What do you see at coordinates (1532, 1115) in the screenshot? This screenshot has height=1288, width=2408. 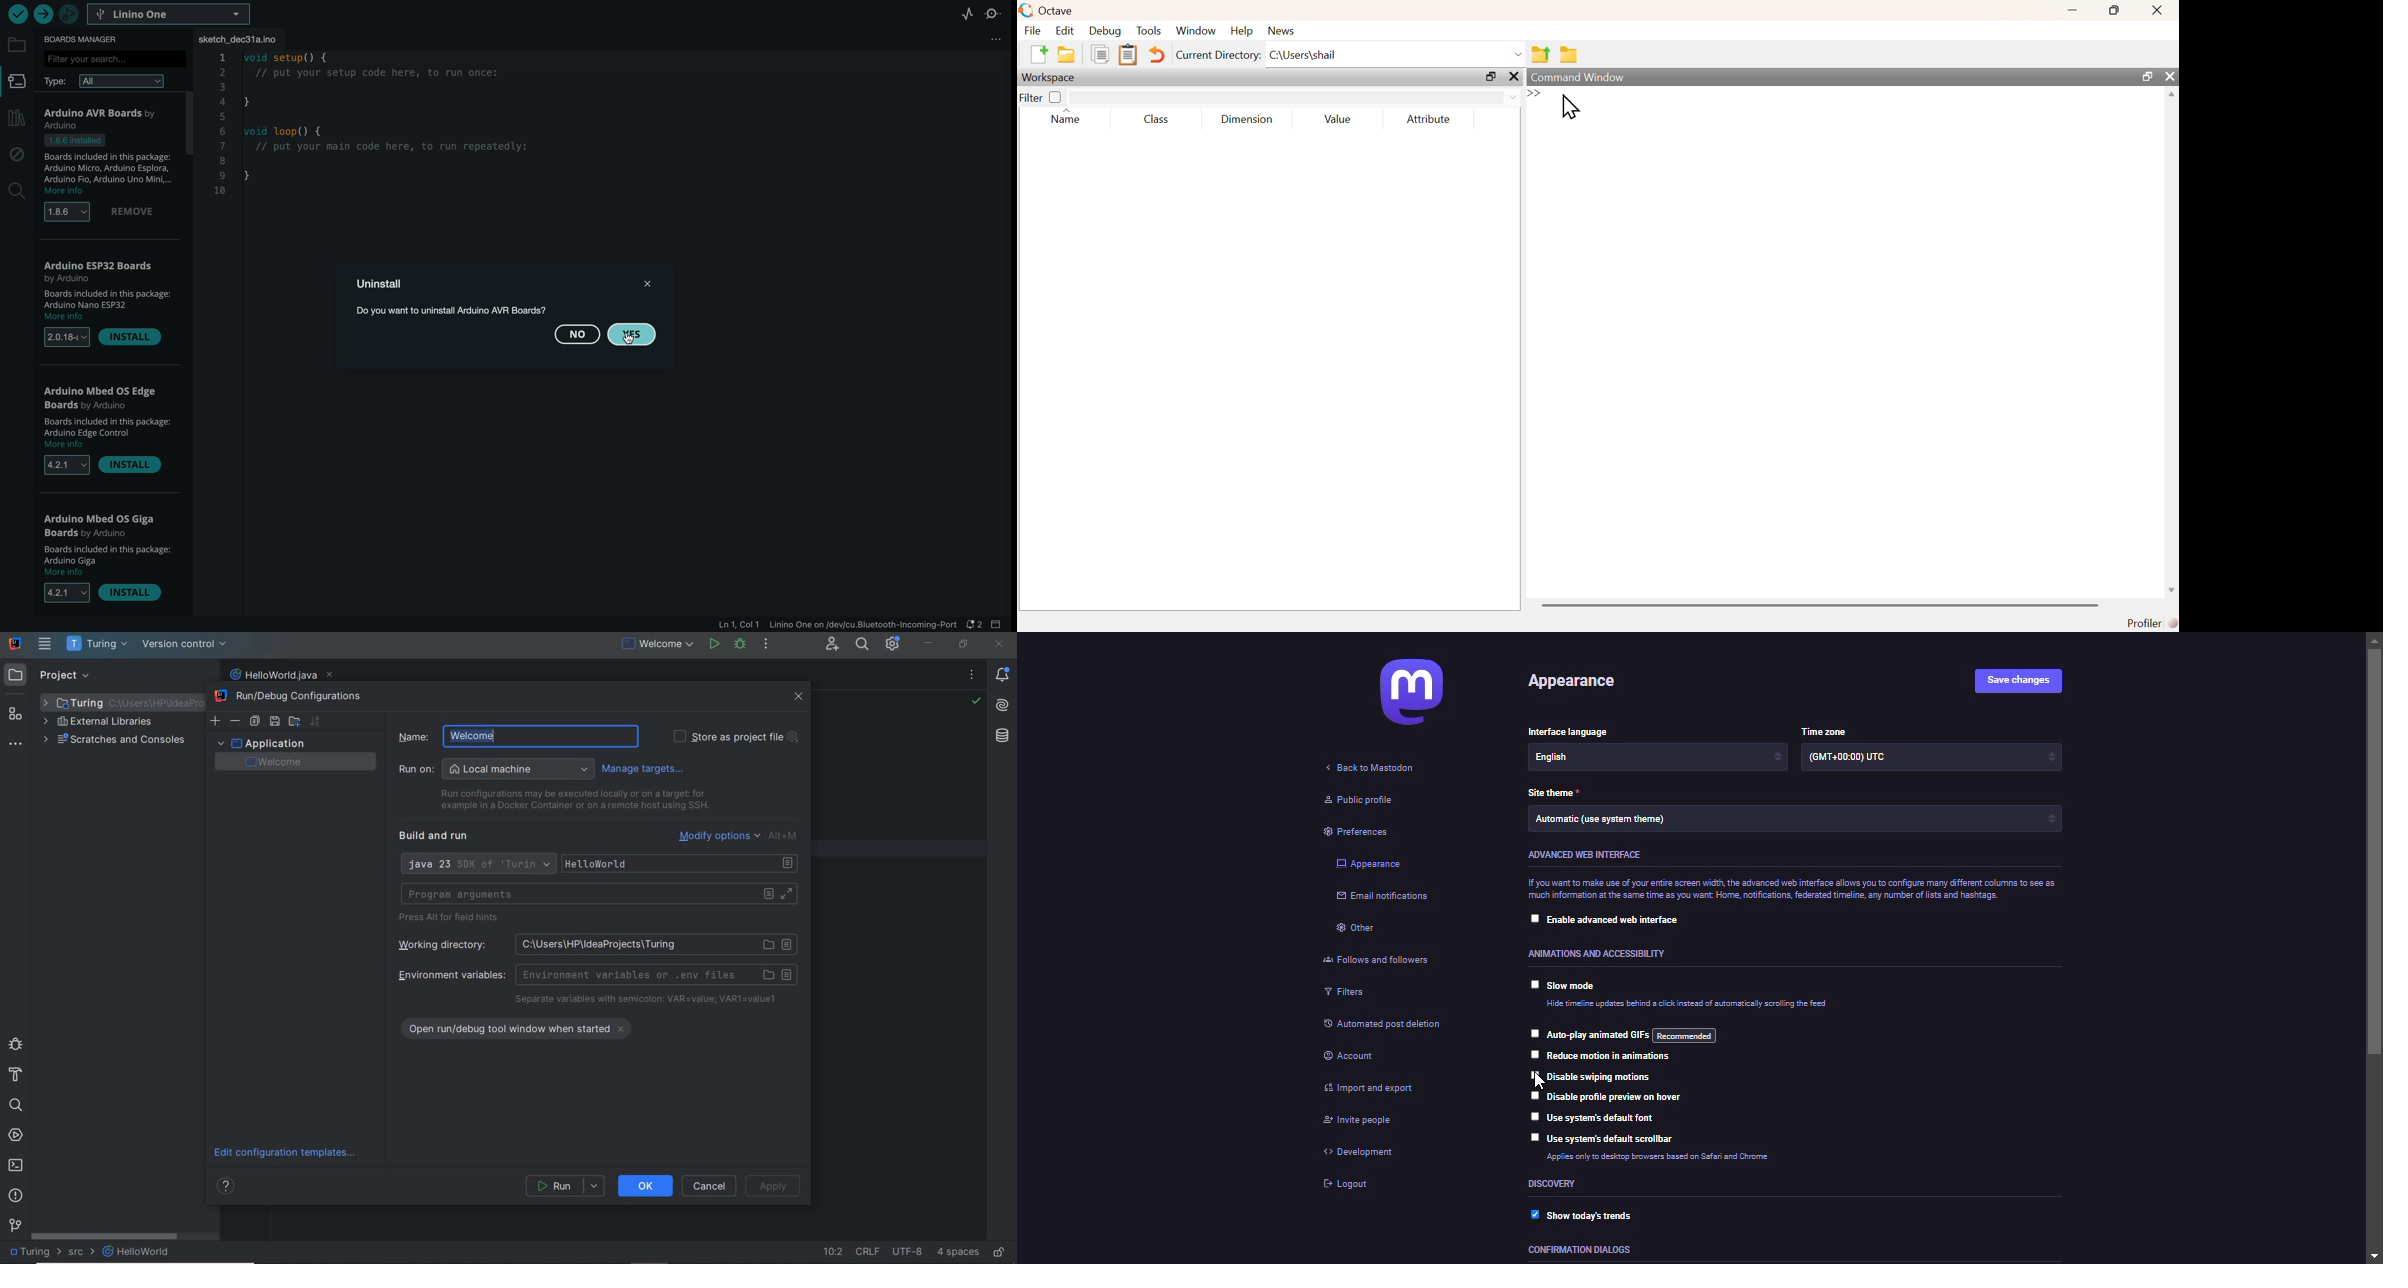 I see `click to select` at bounding box center [1532, 1115].